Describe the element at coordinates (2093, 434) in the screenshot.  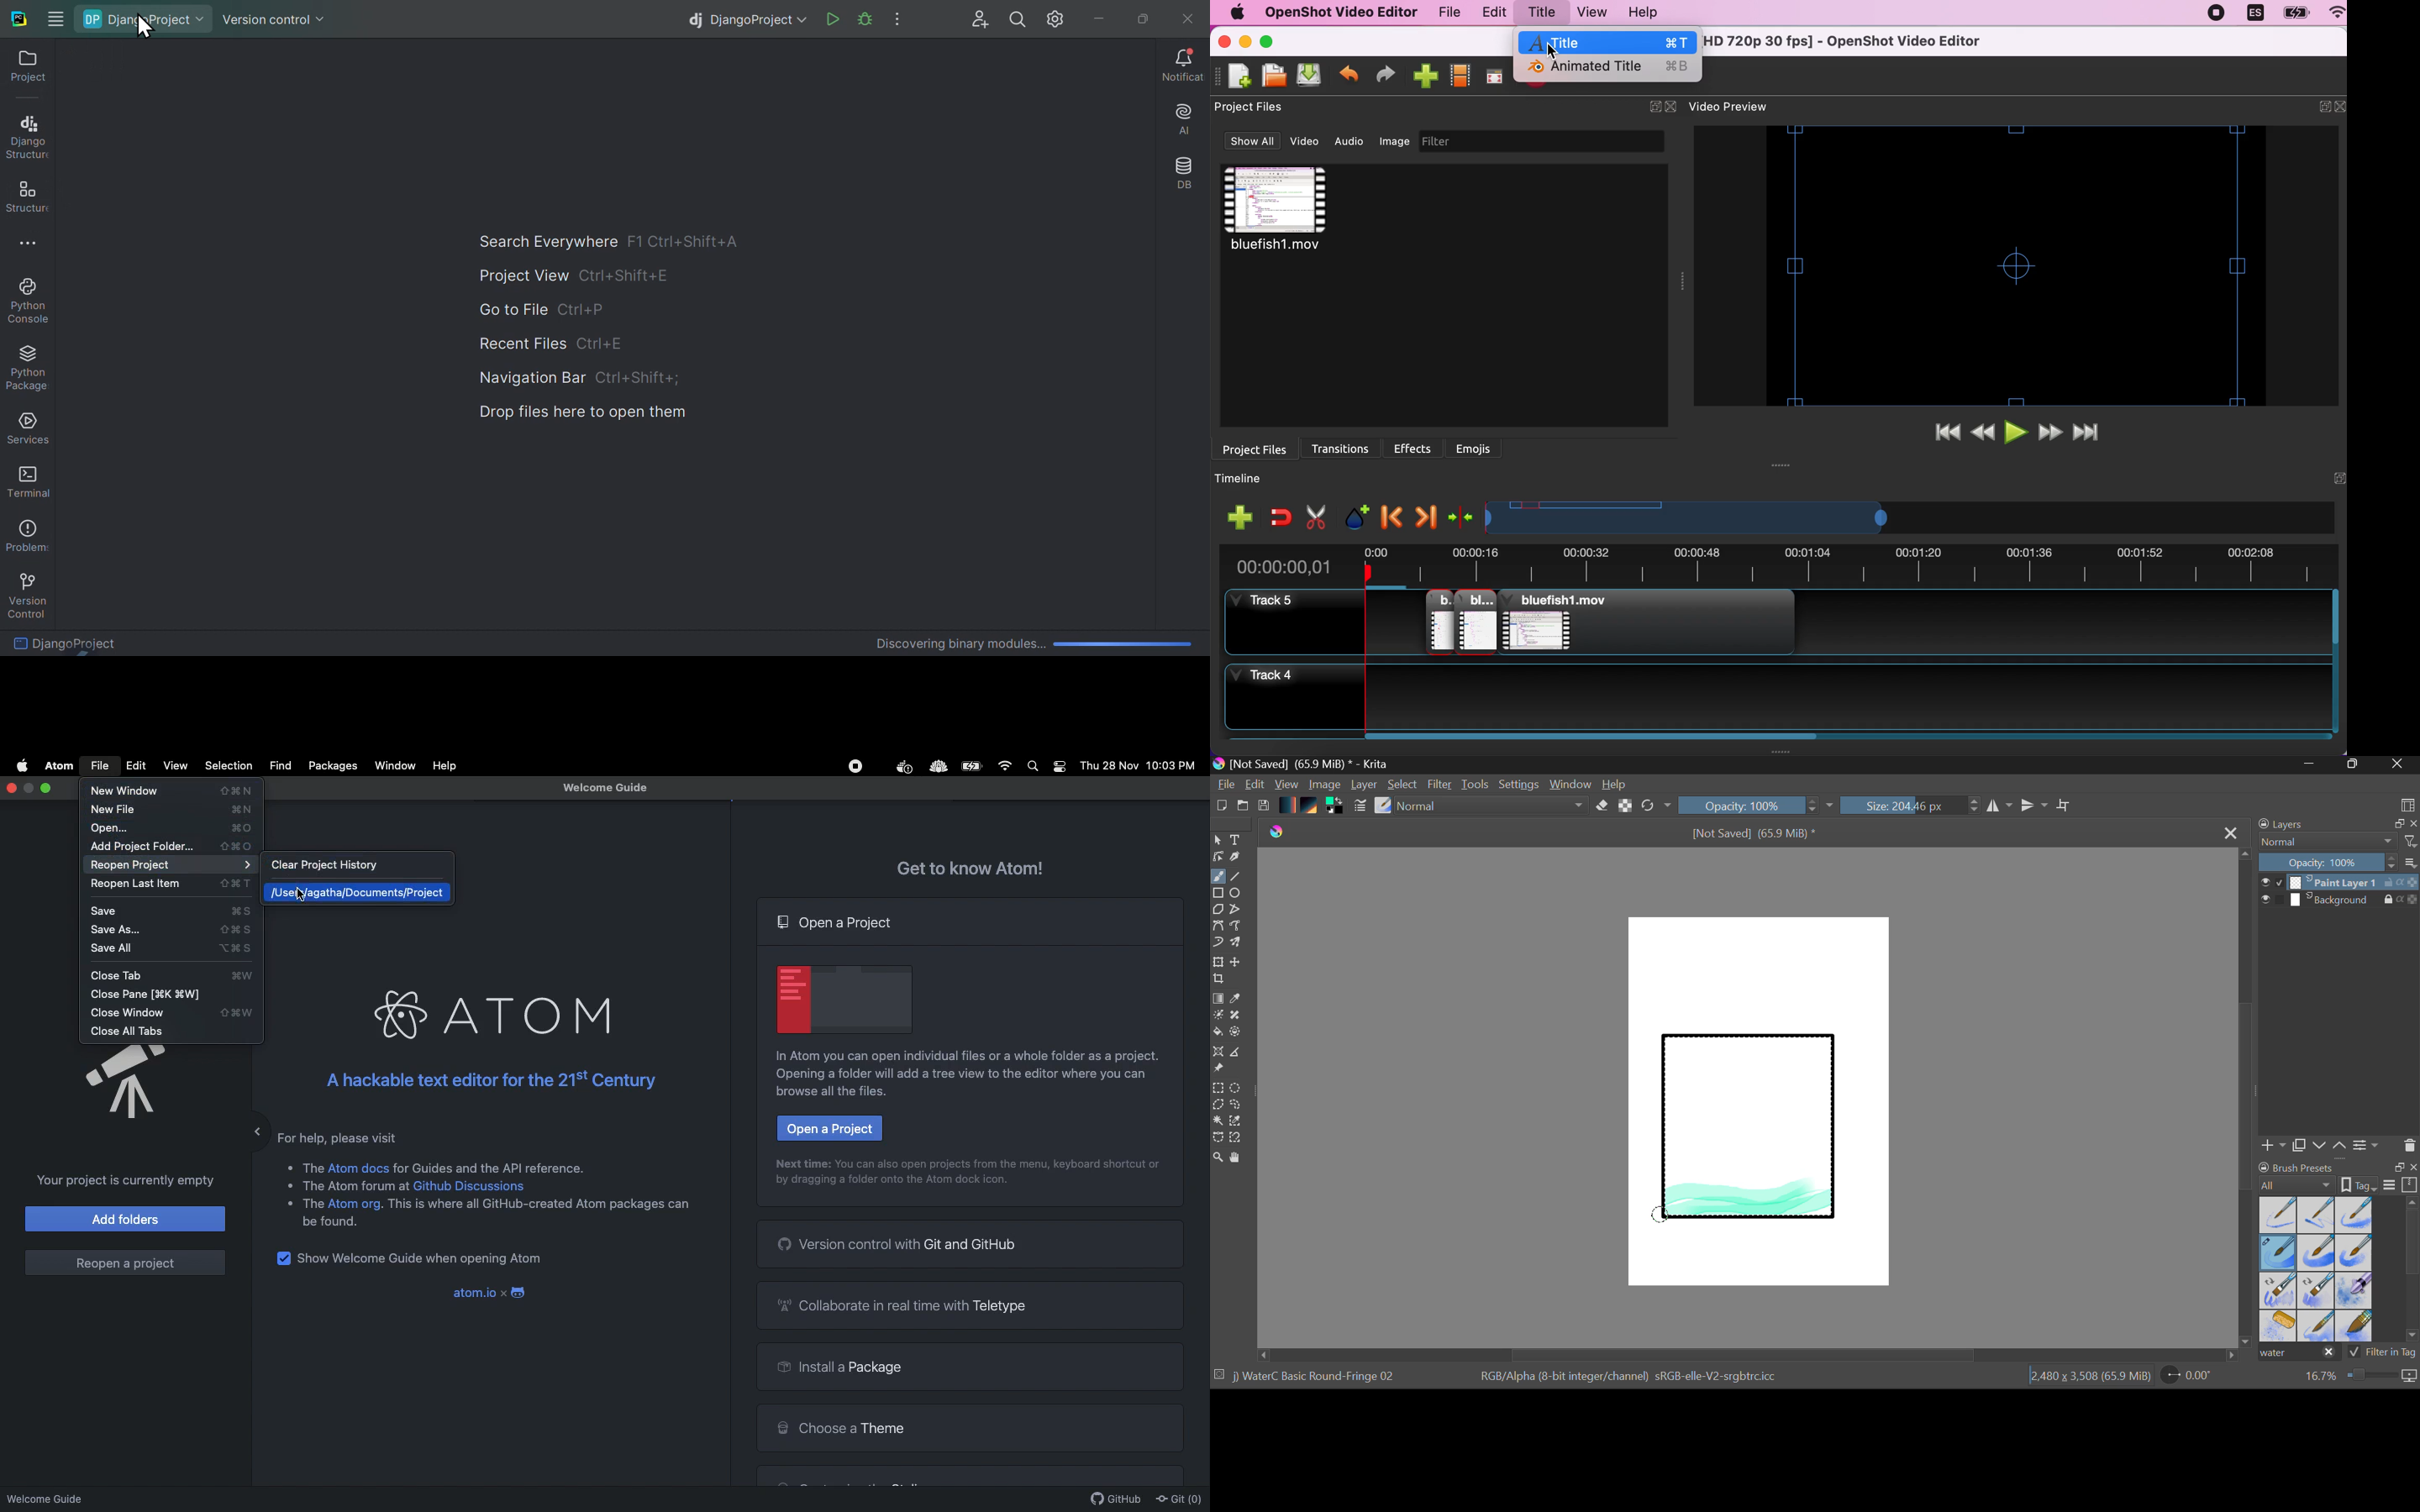
I see `jump to end` at that location.